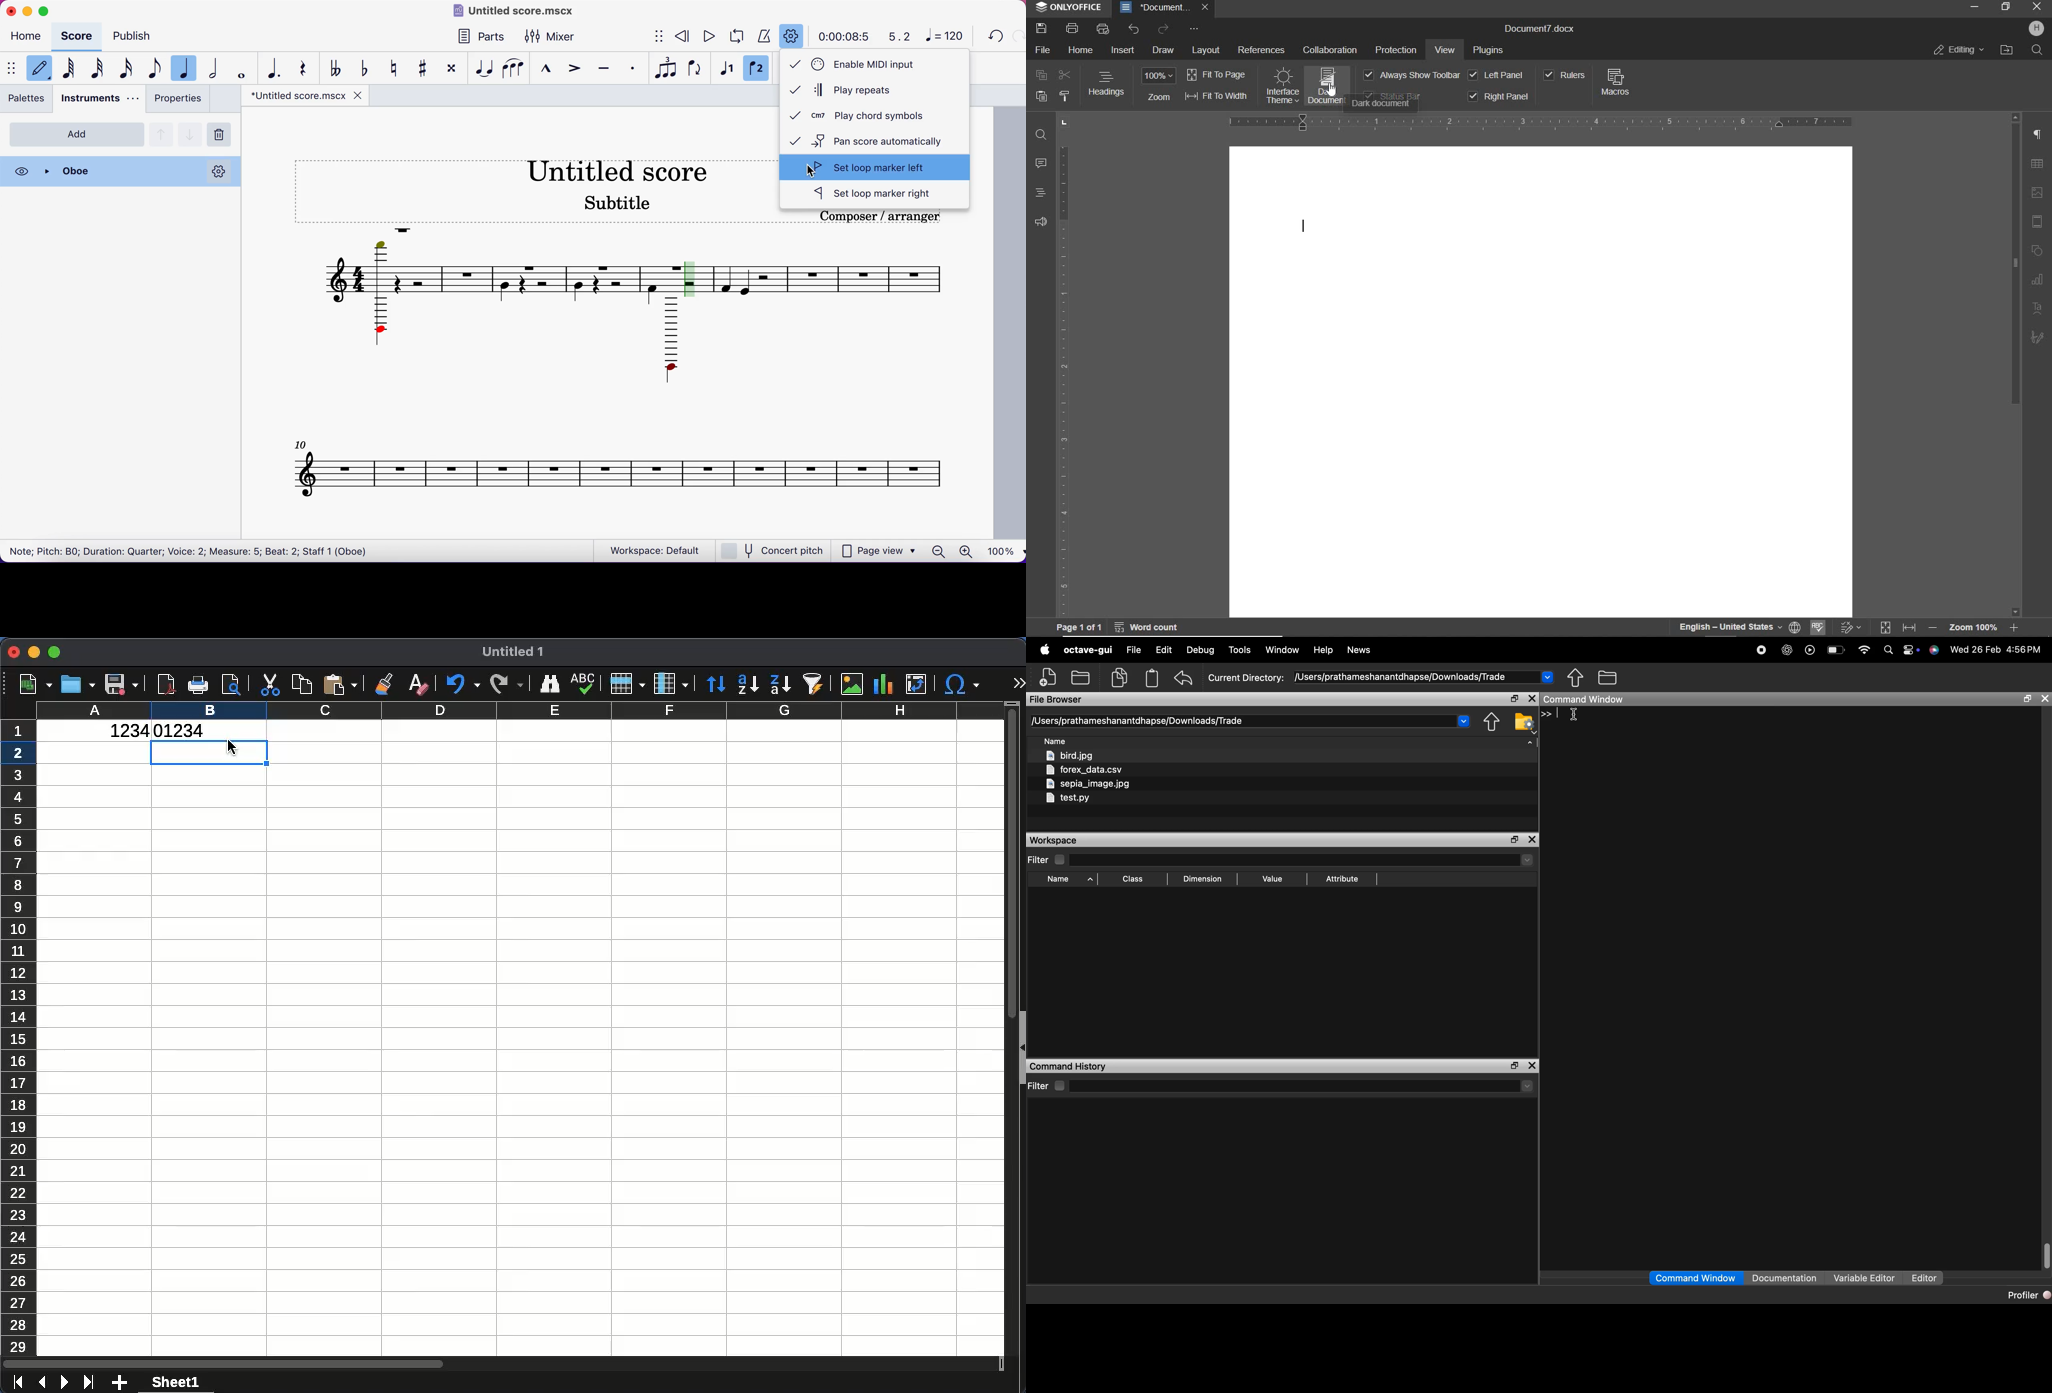  I want to click on Playback setup, so click(792, 36).